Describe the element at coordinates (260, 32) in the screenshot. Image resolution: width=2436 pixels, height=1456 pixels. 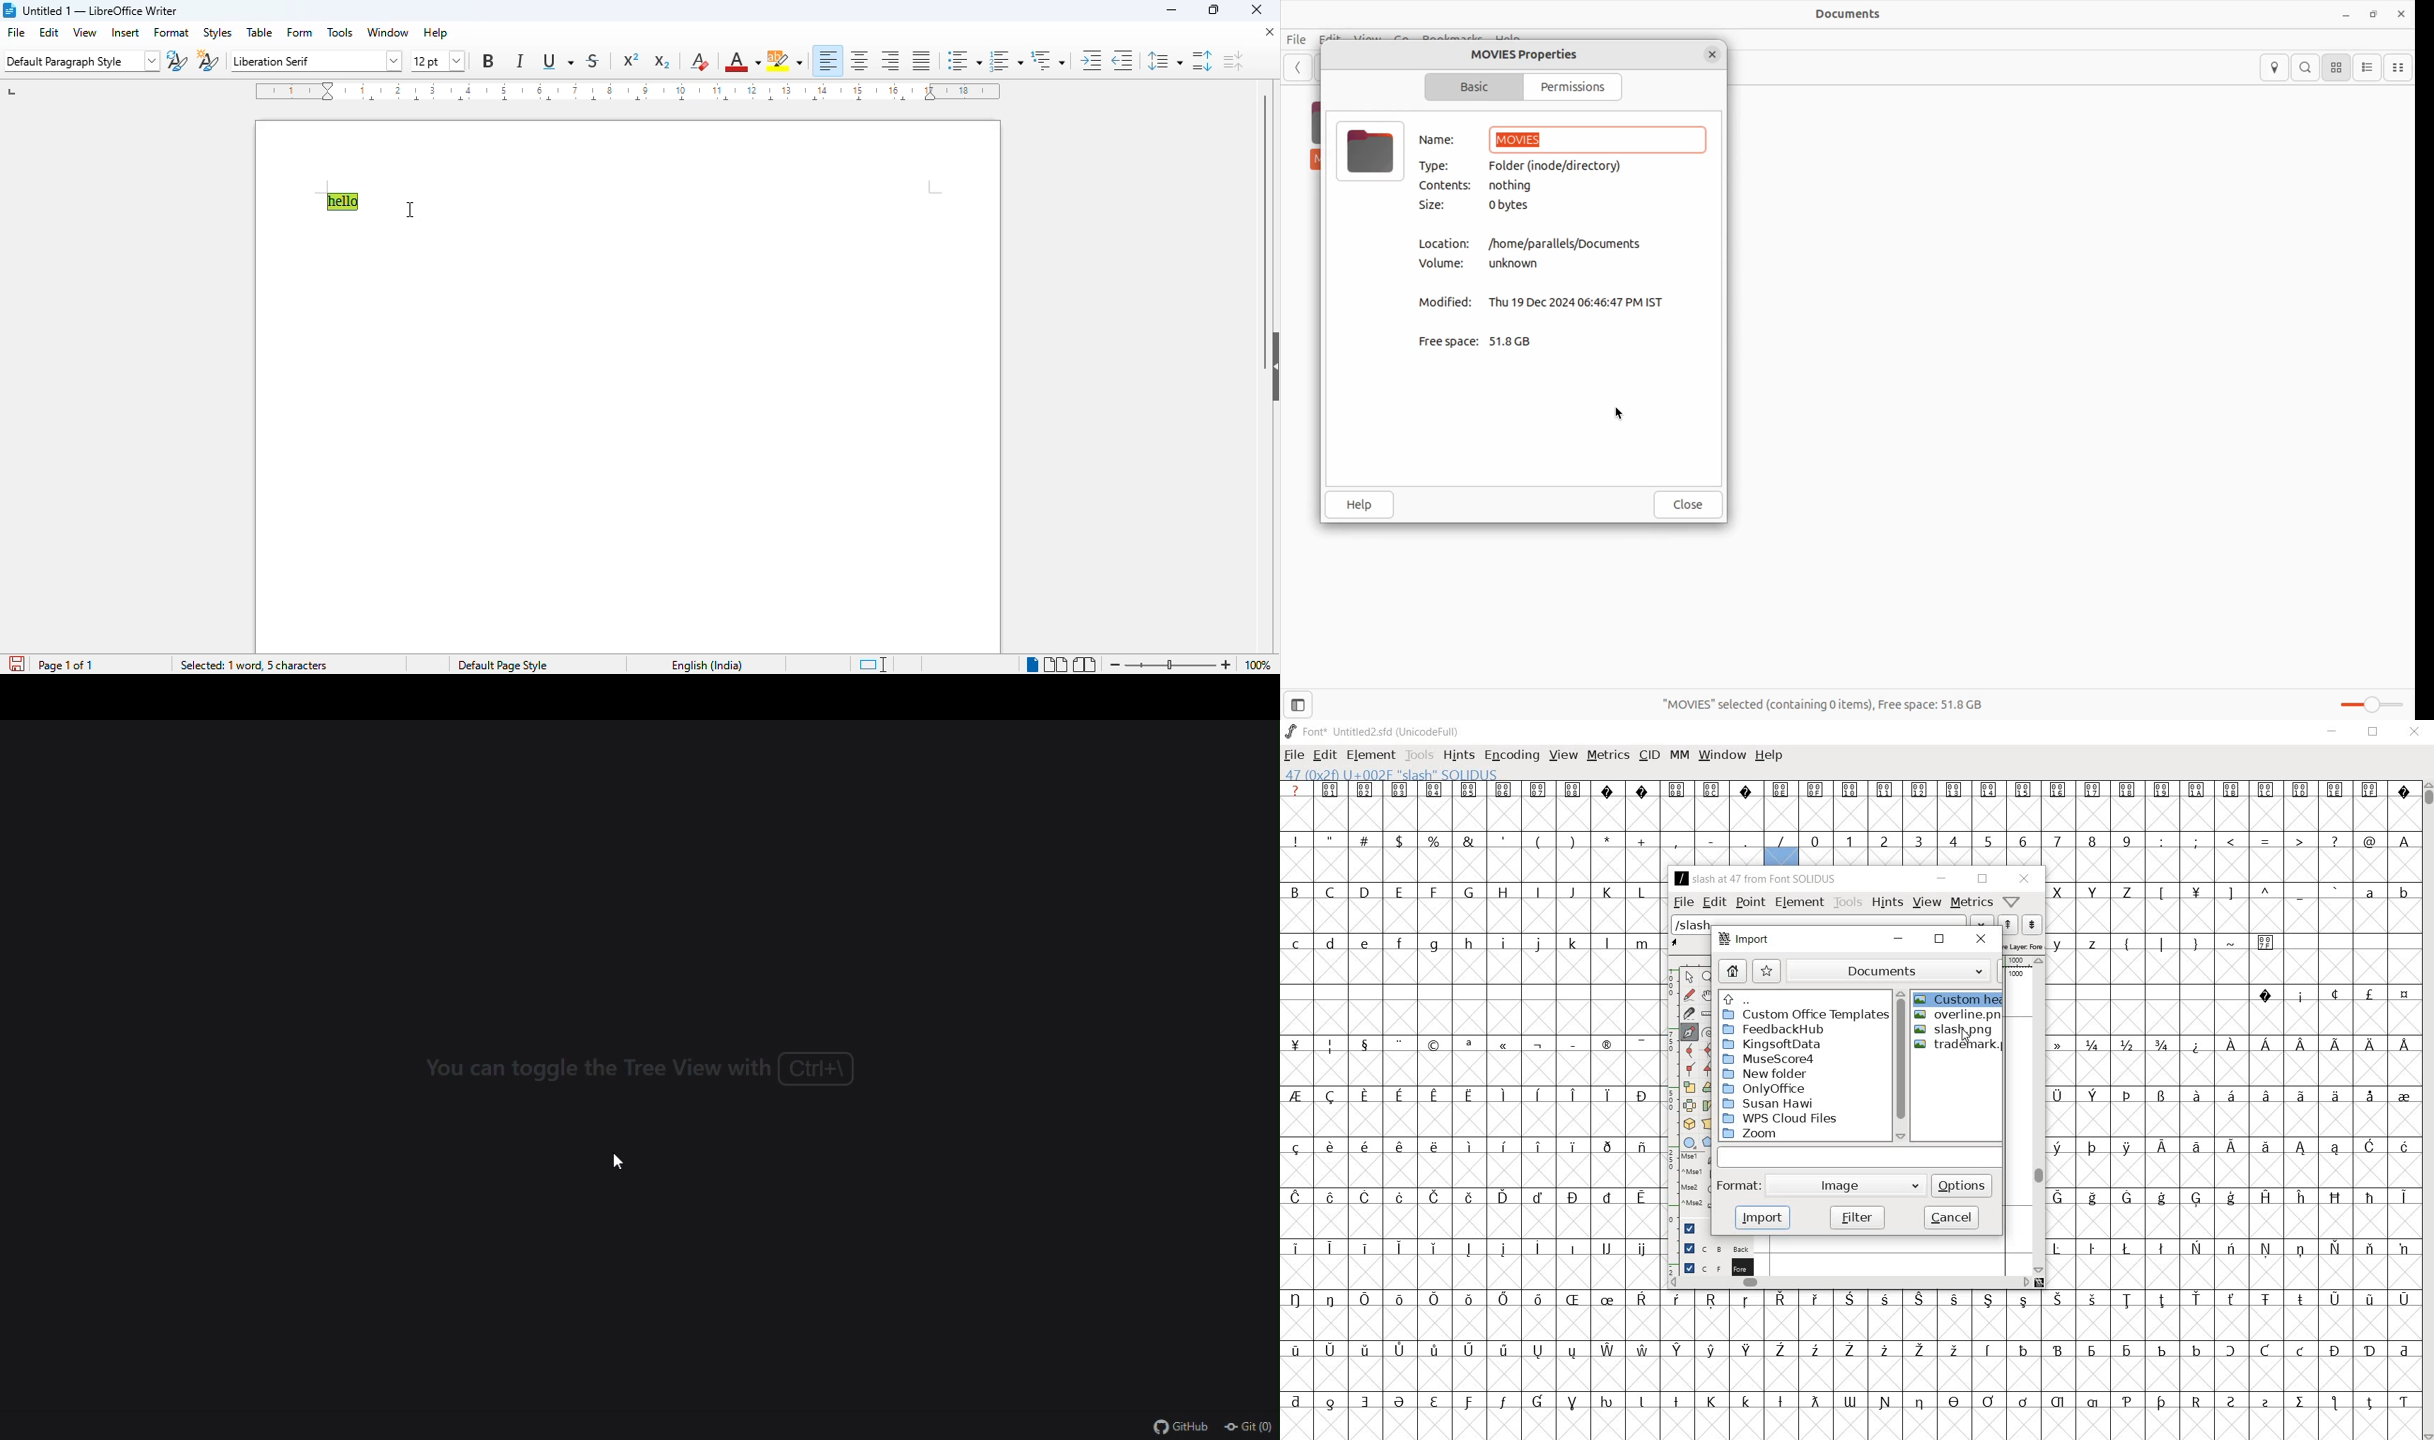
I see `table` at that location.